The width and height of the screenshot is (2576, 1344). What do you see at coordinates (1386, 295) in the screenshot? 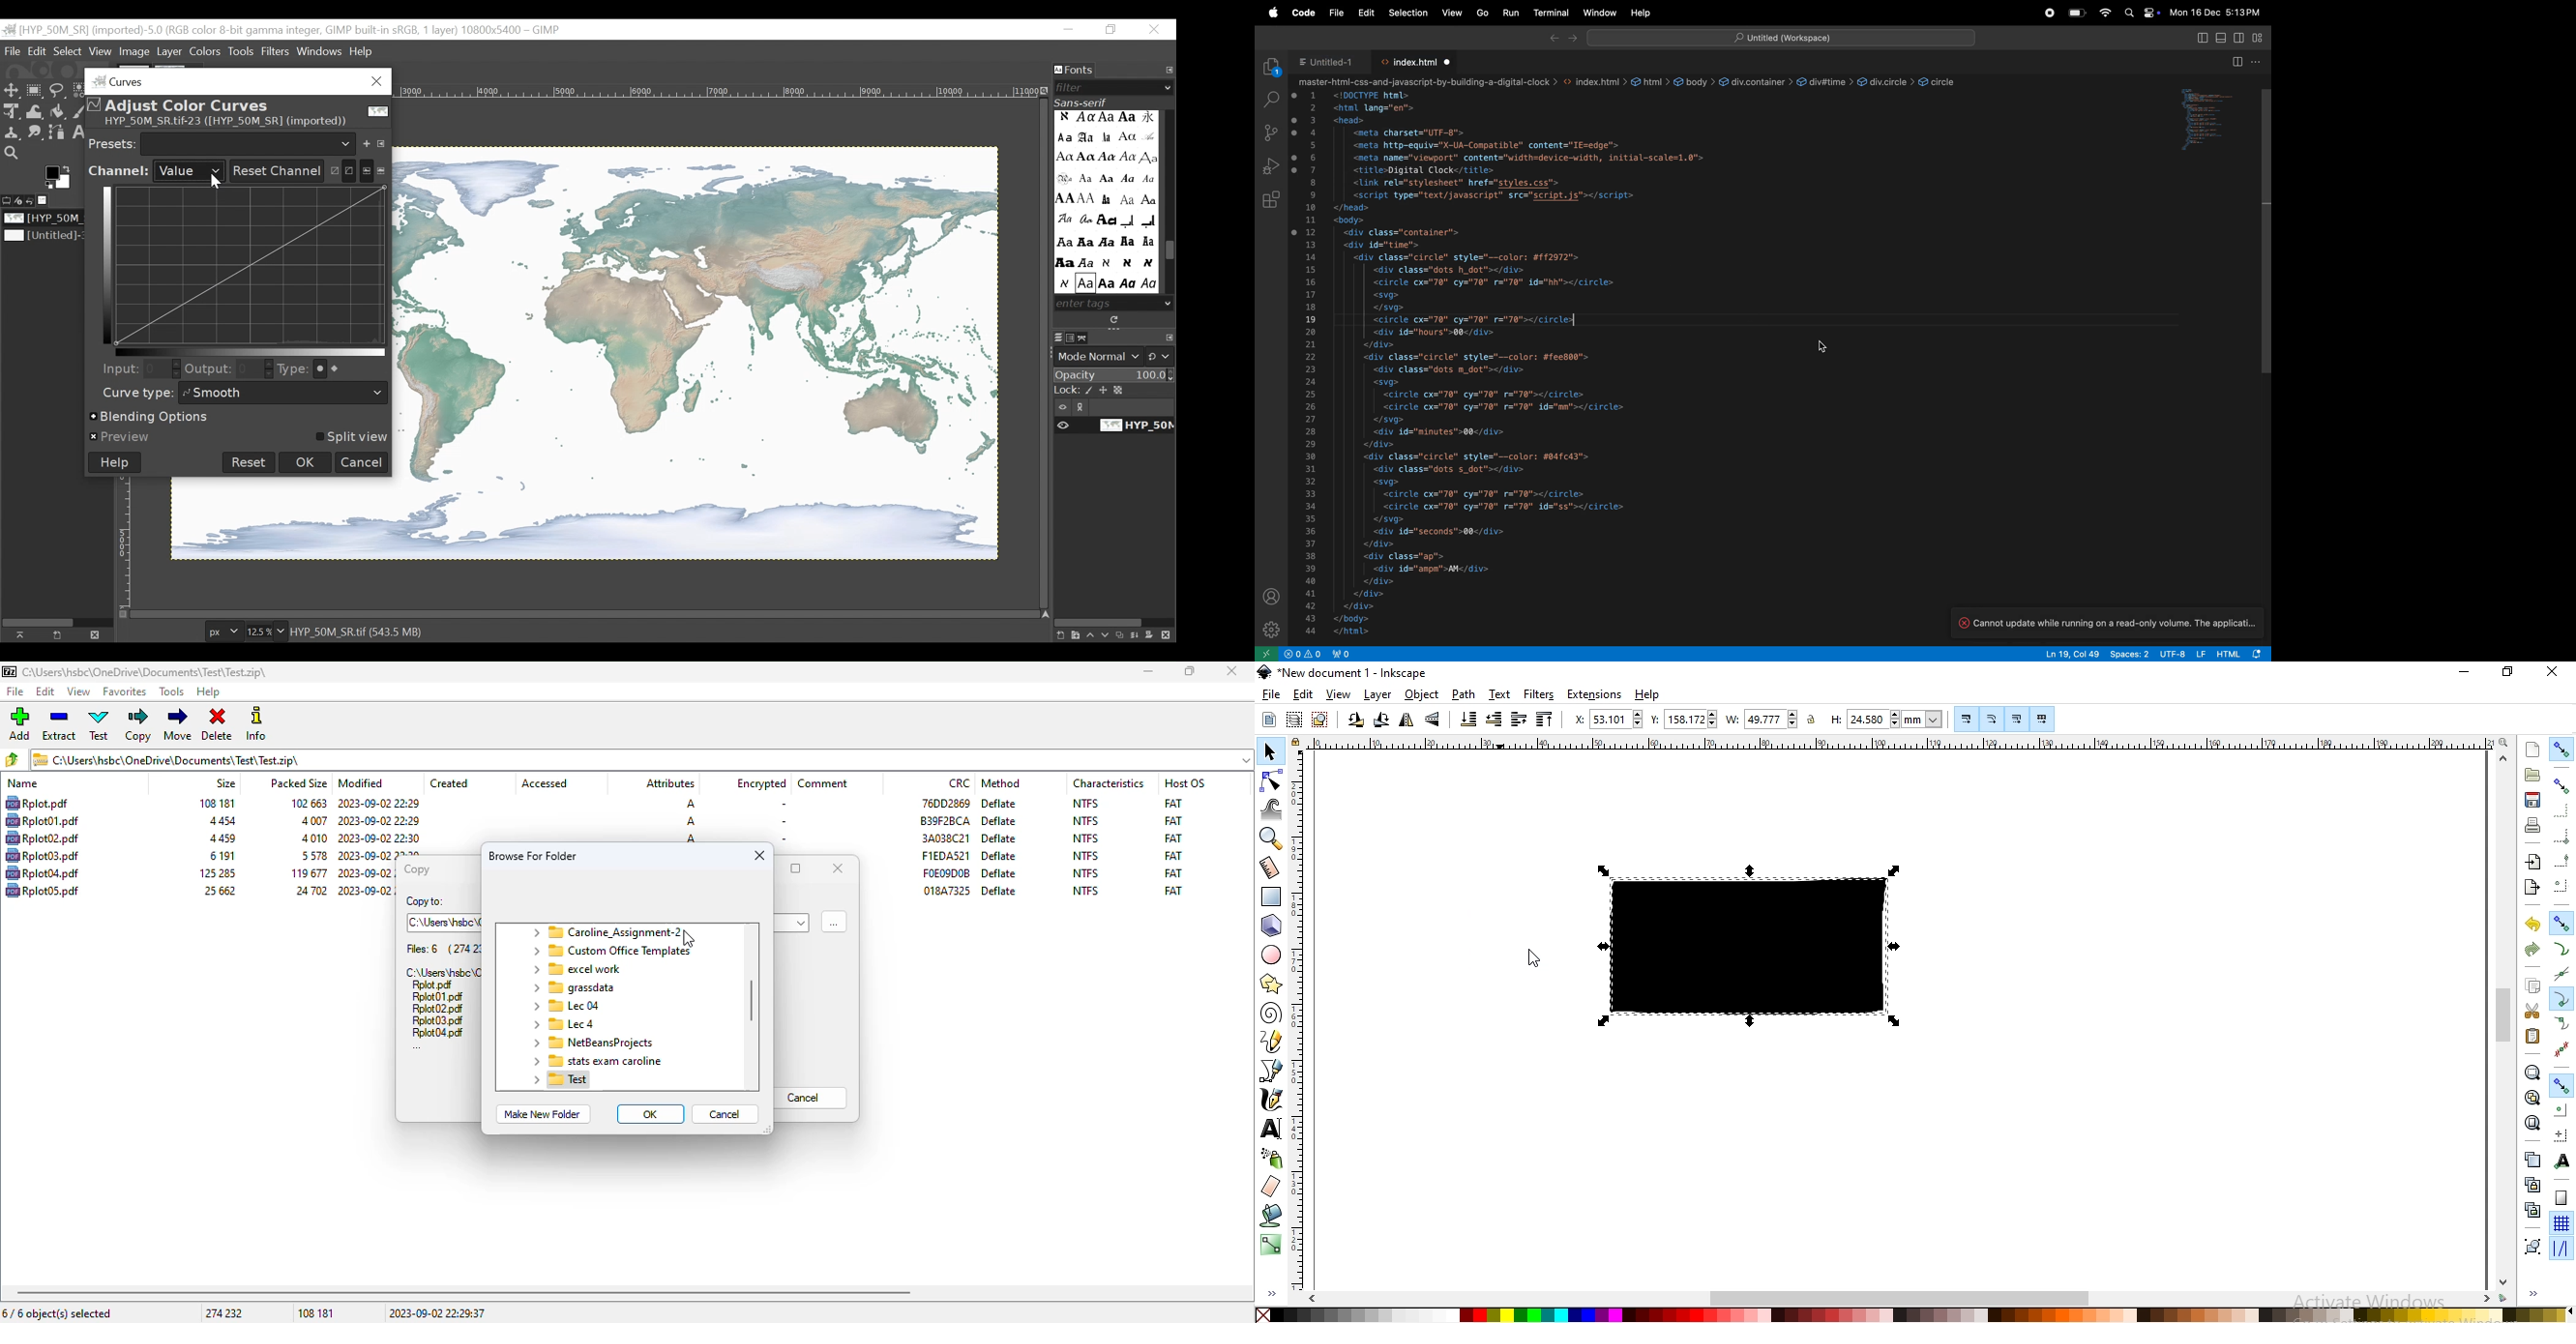
I see `| <svg>` at bounding box center [1386, 295].